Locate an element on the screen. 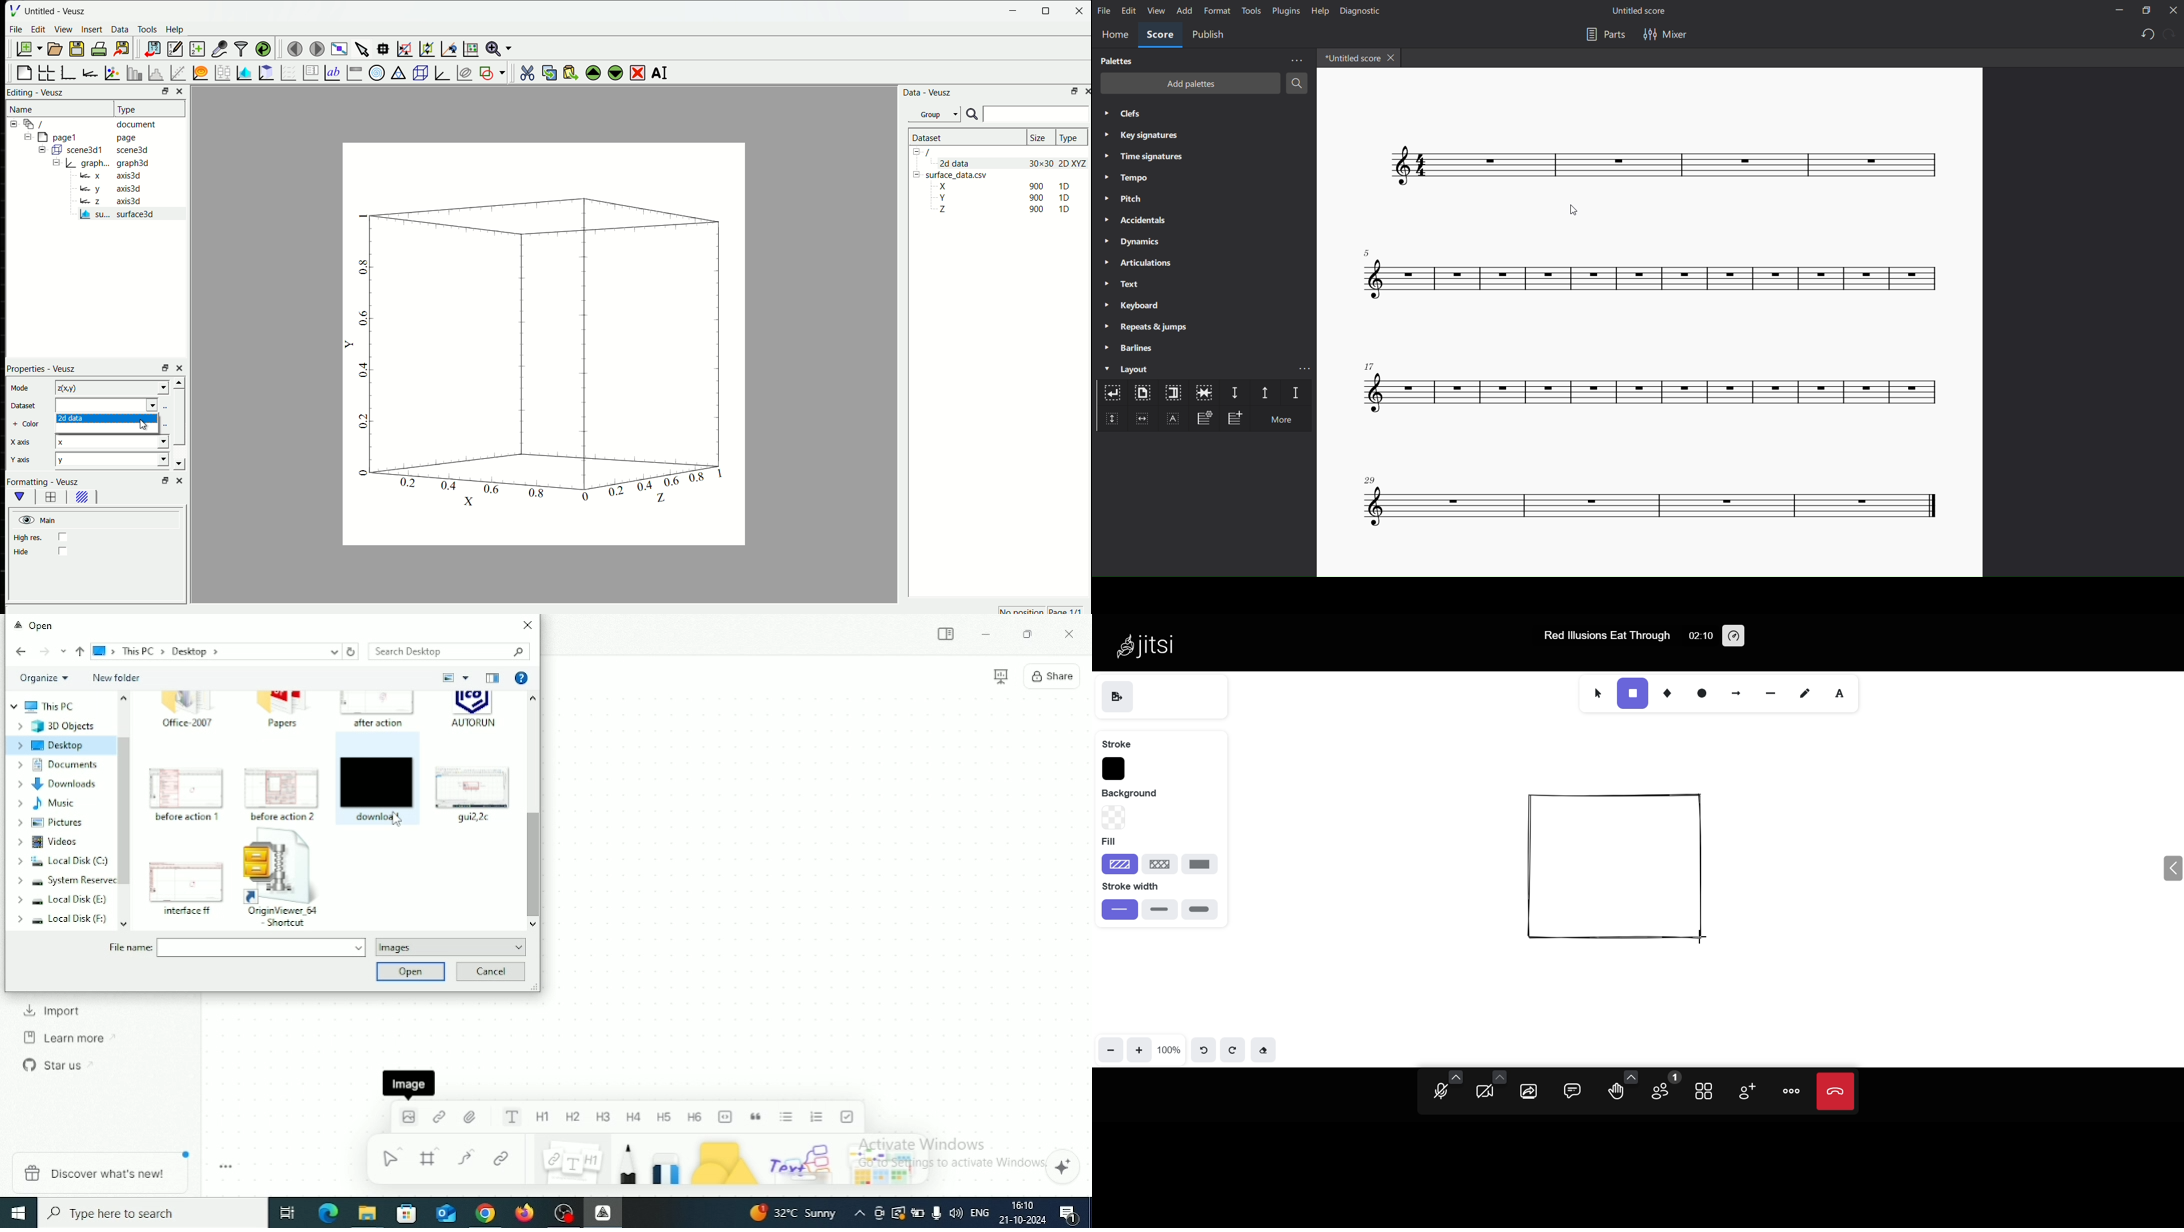  Heading 3 is located at coordinates (604, 1117).